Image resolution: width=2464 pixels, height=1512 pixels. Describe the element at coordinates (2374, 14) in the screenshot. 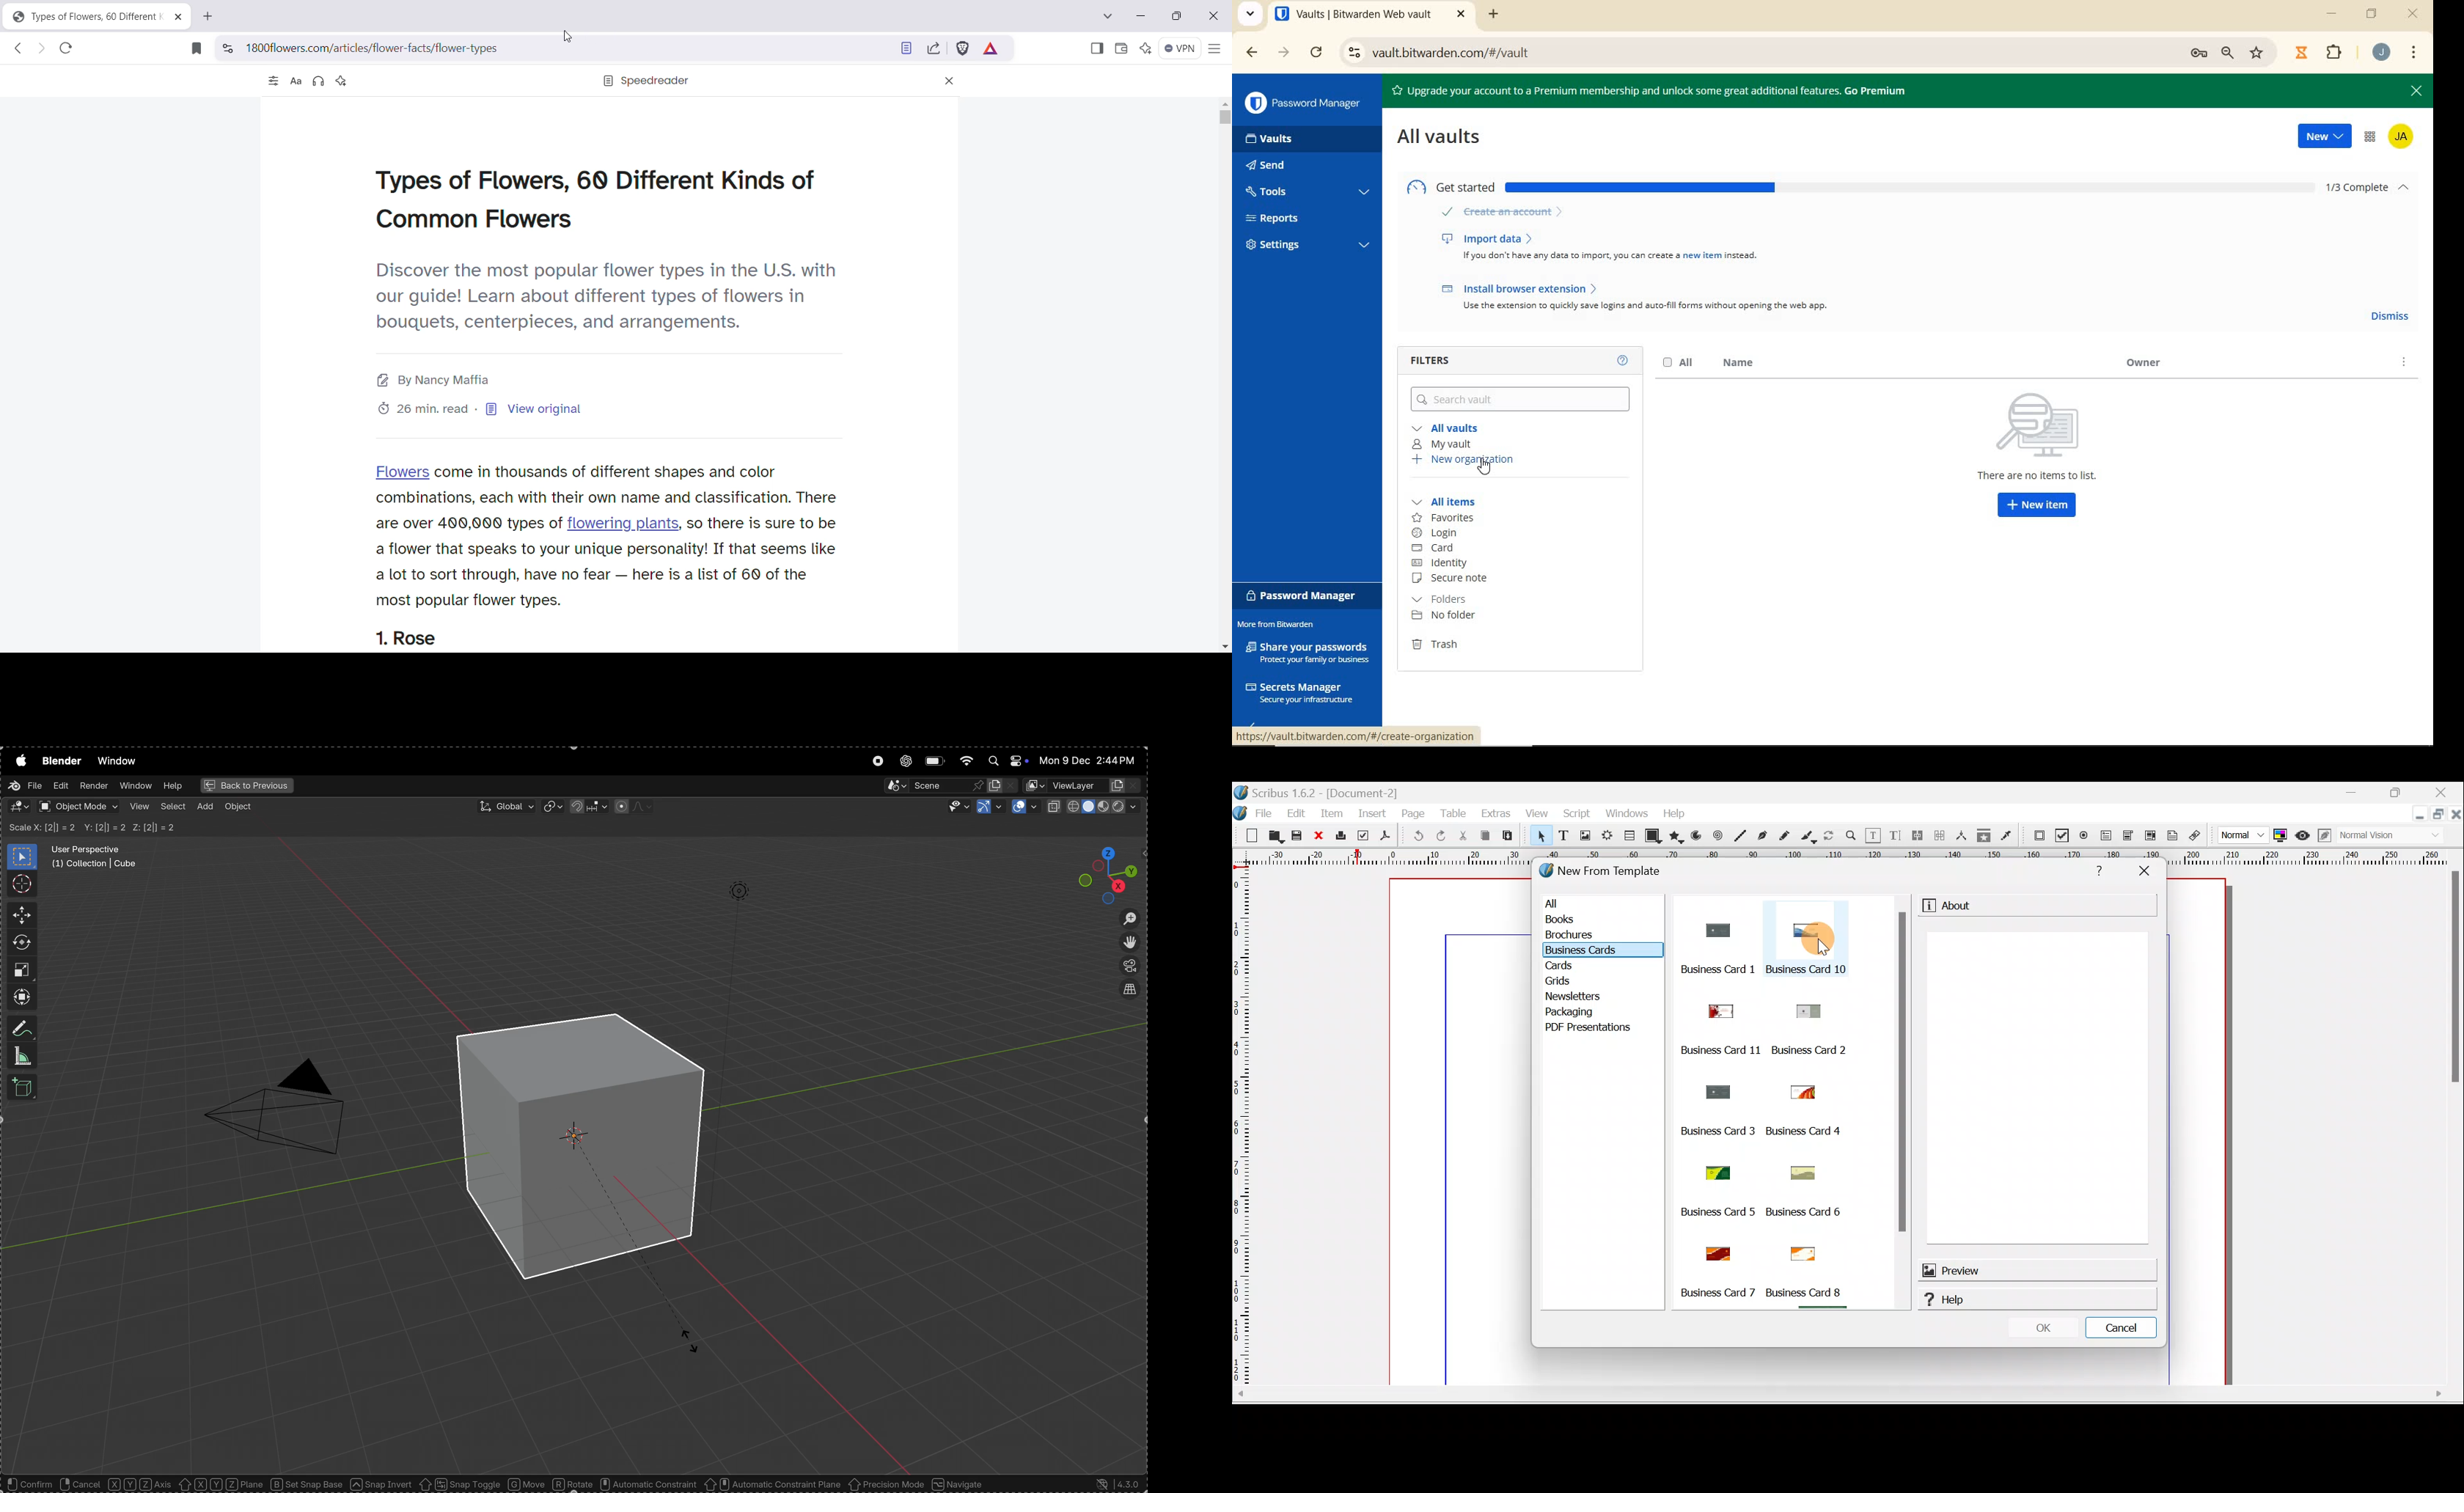

I see `restore down` at that location.